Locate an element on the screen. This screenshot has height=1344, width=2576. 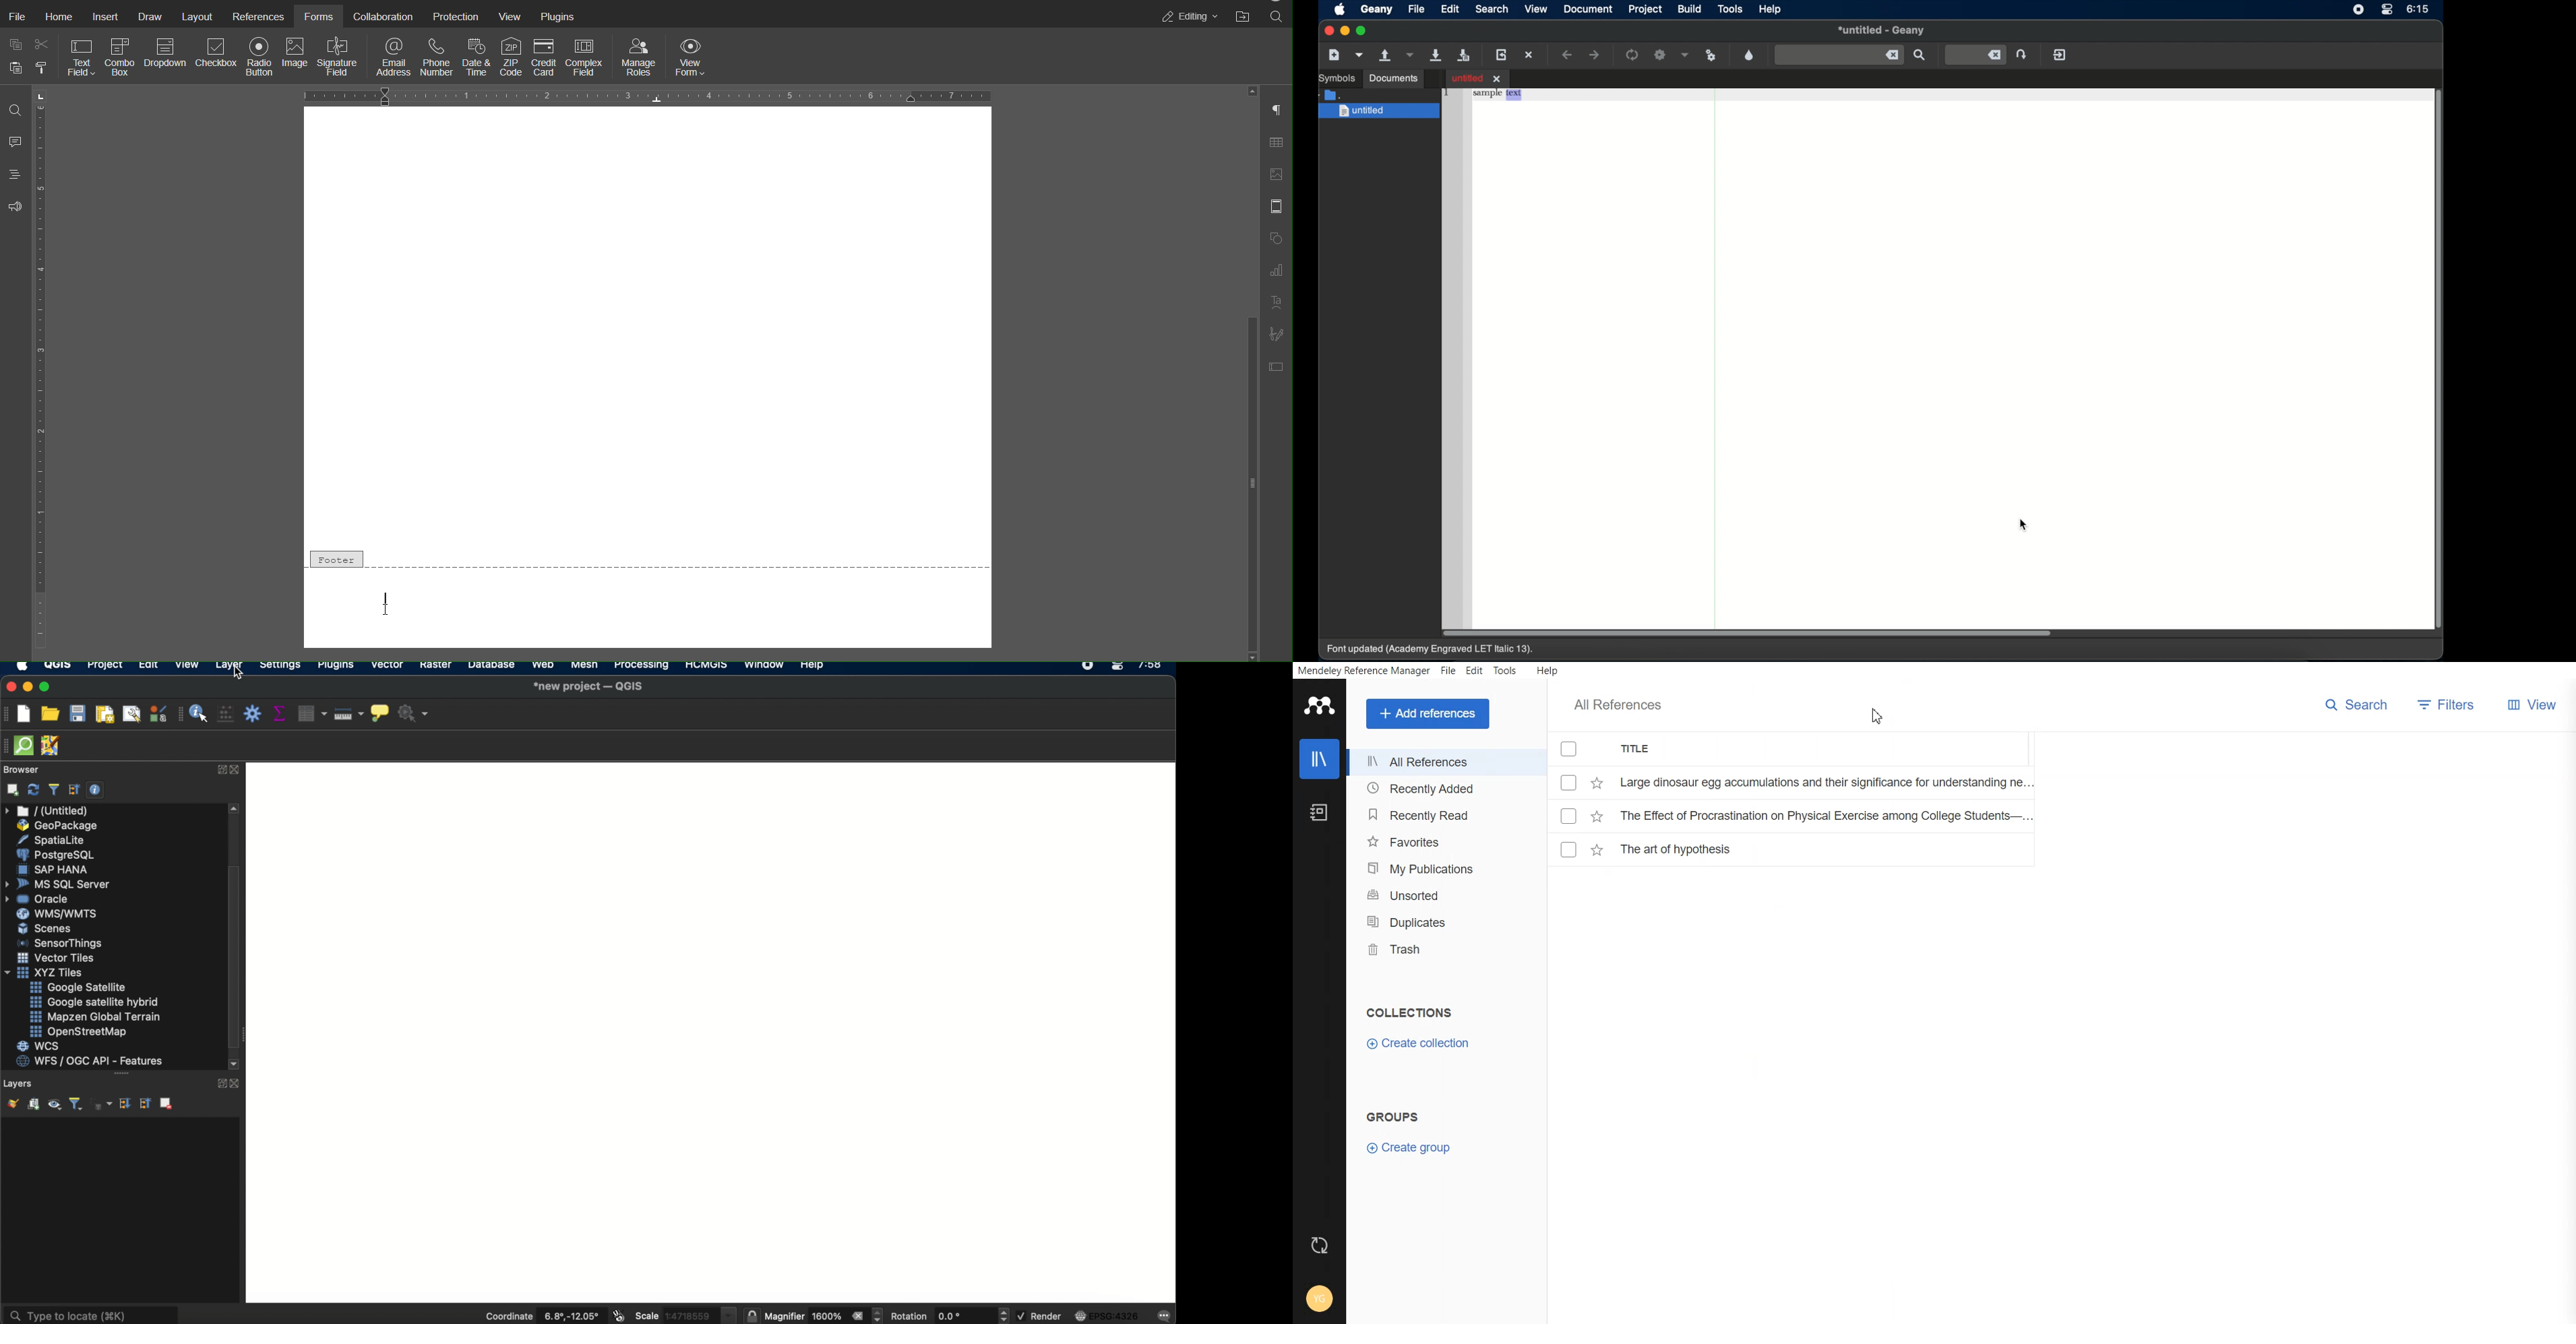
Text is located at coordinates (1396, 1117).